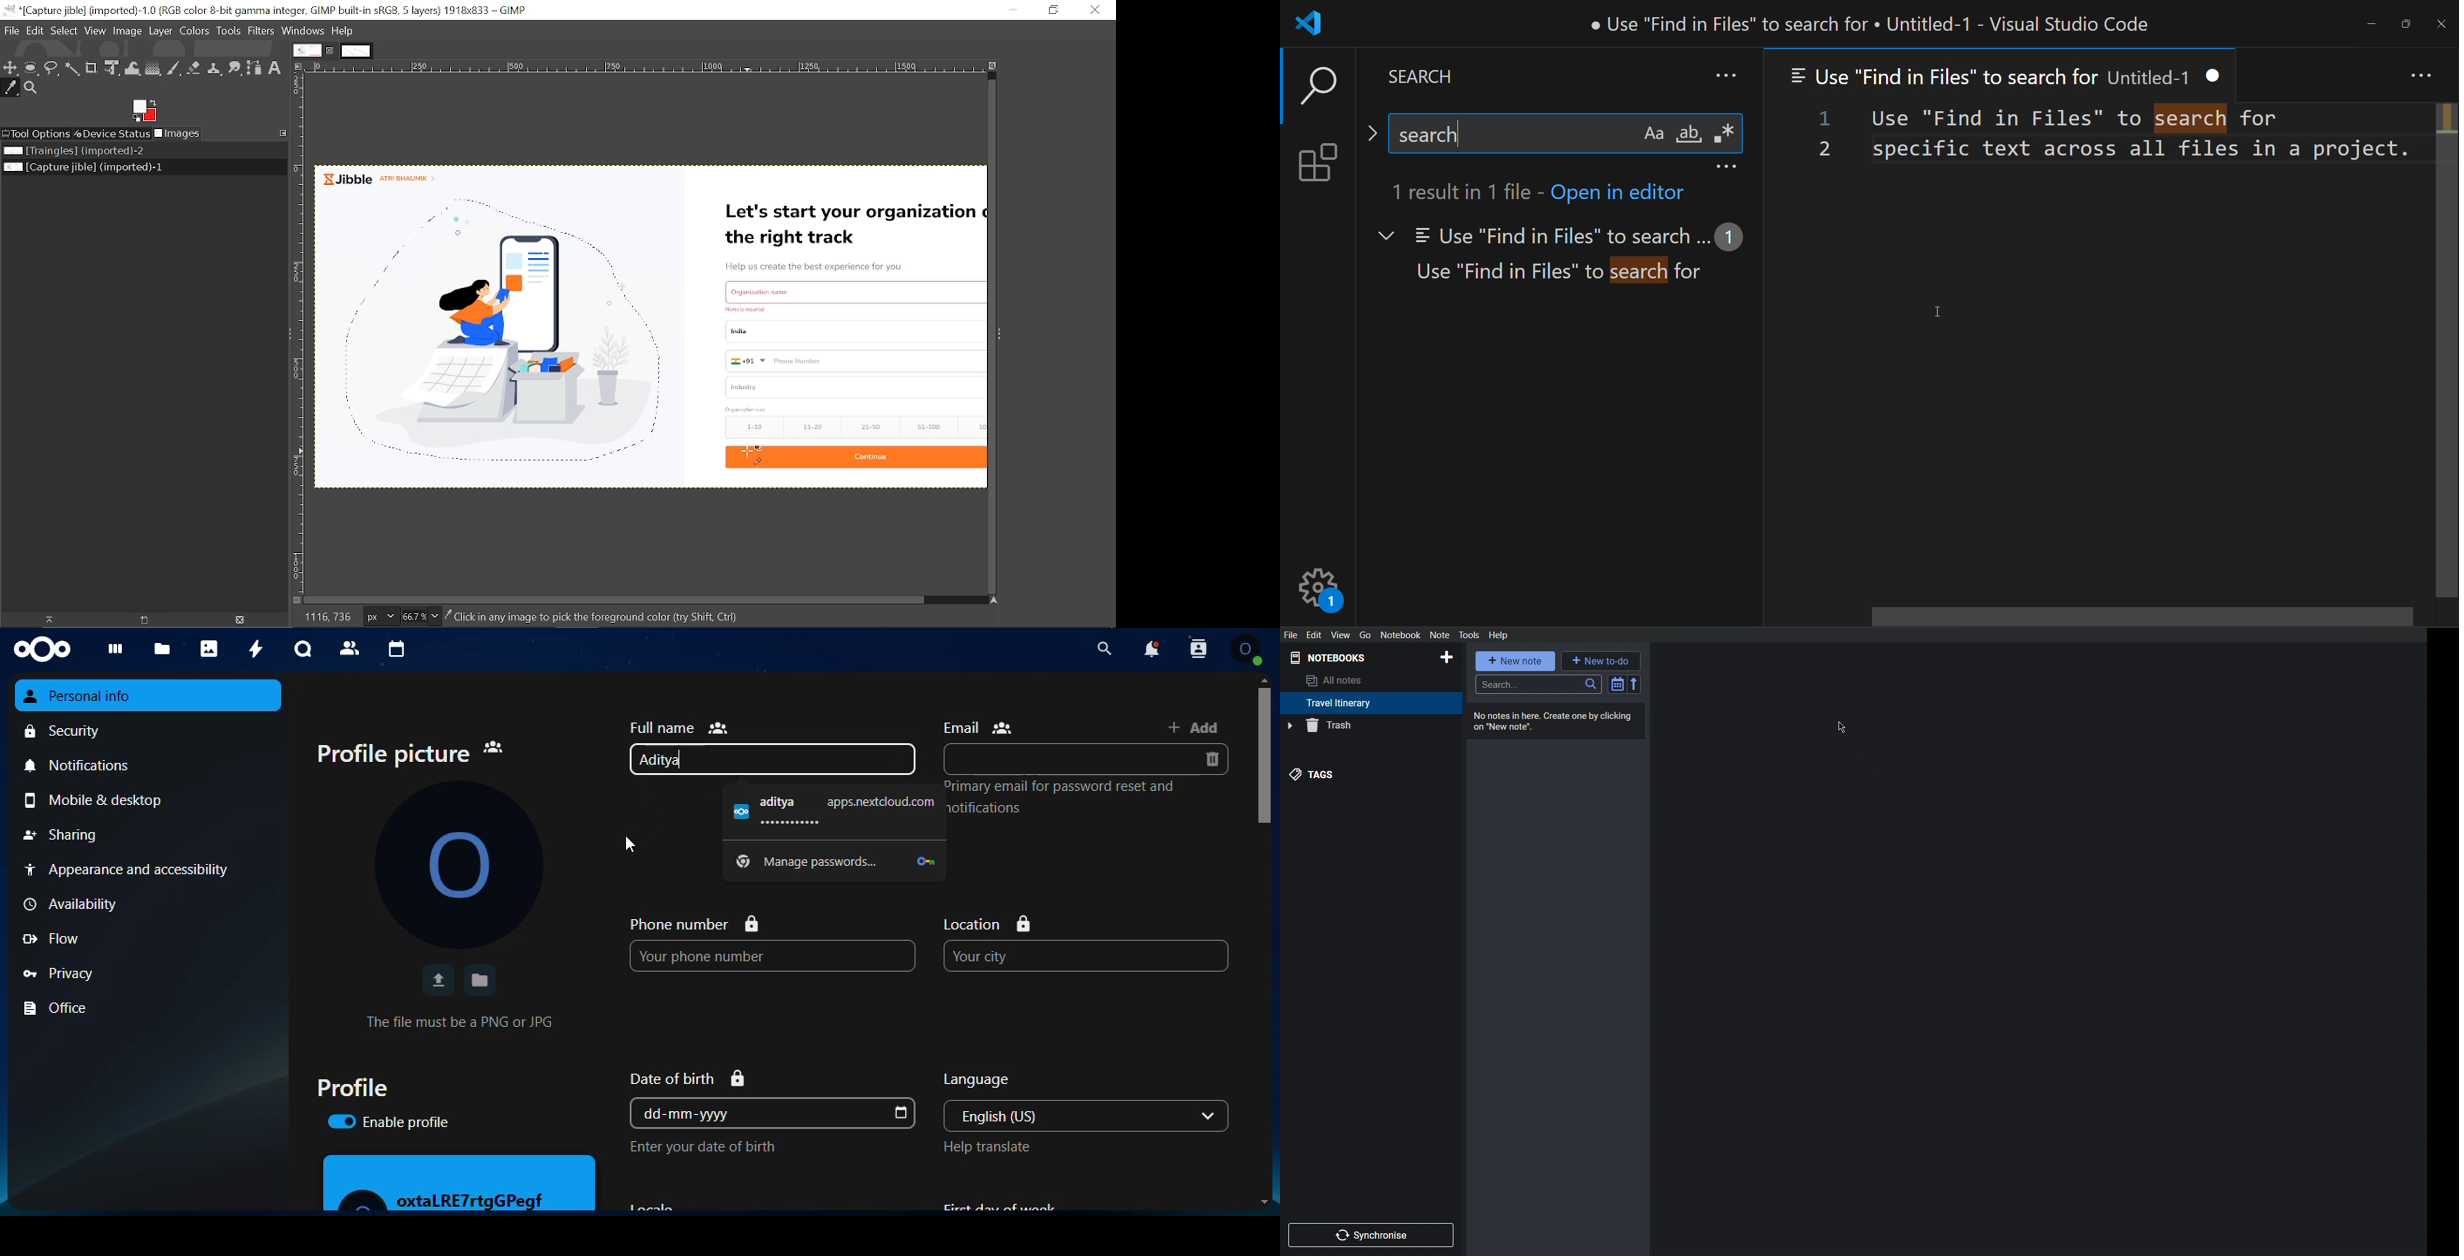 This screenshot has height=1260, width=2464. I want to click on contact, so click(350, 649).